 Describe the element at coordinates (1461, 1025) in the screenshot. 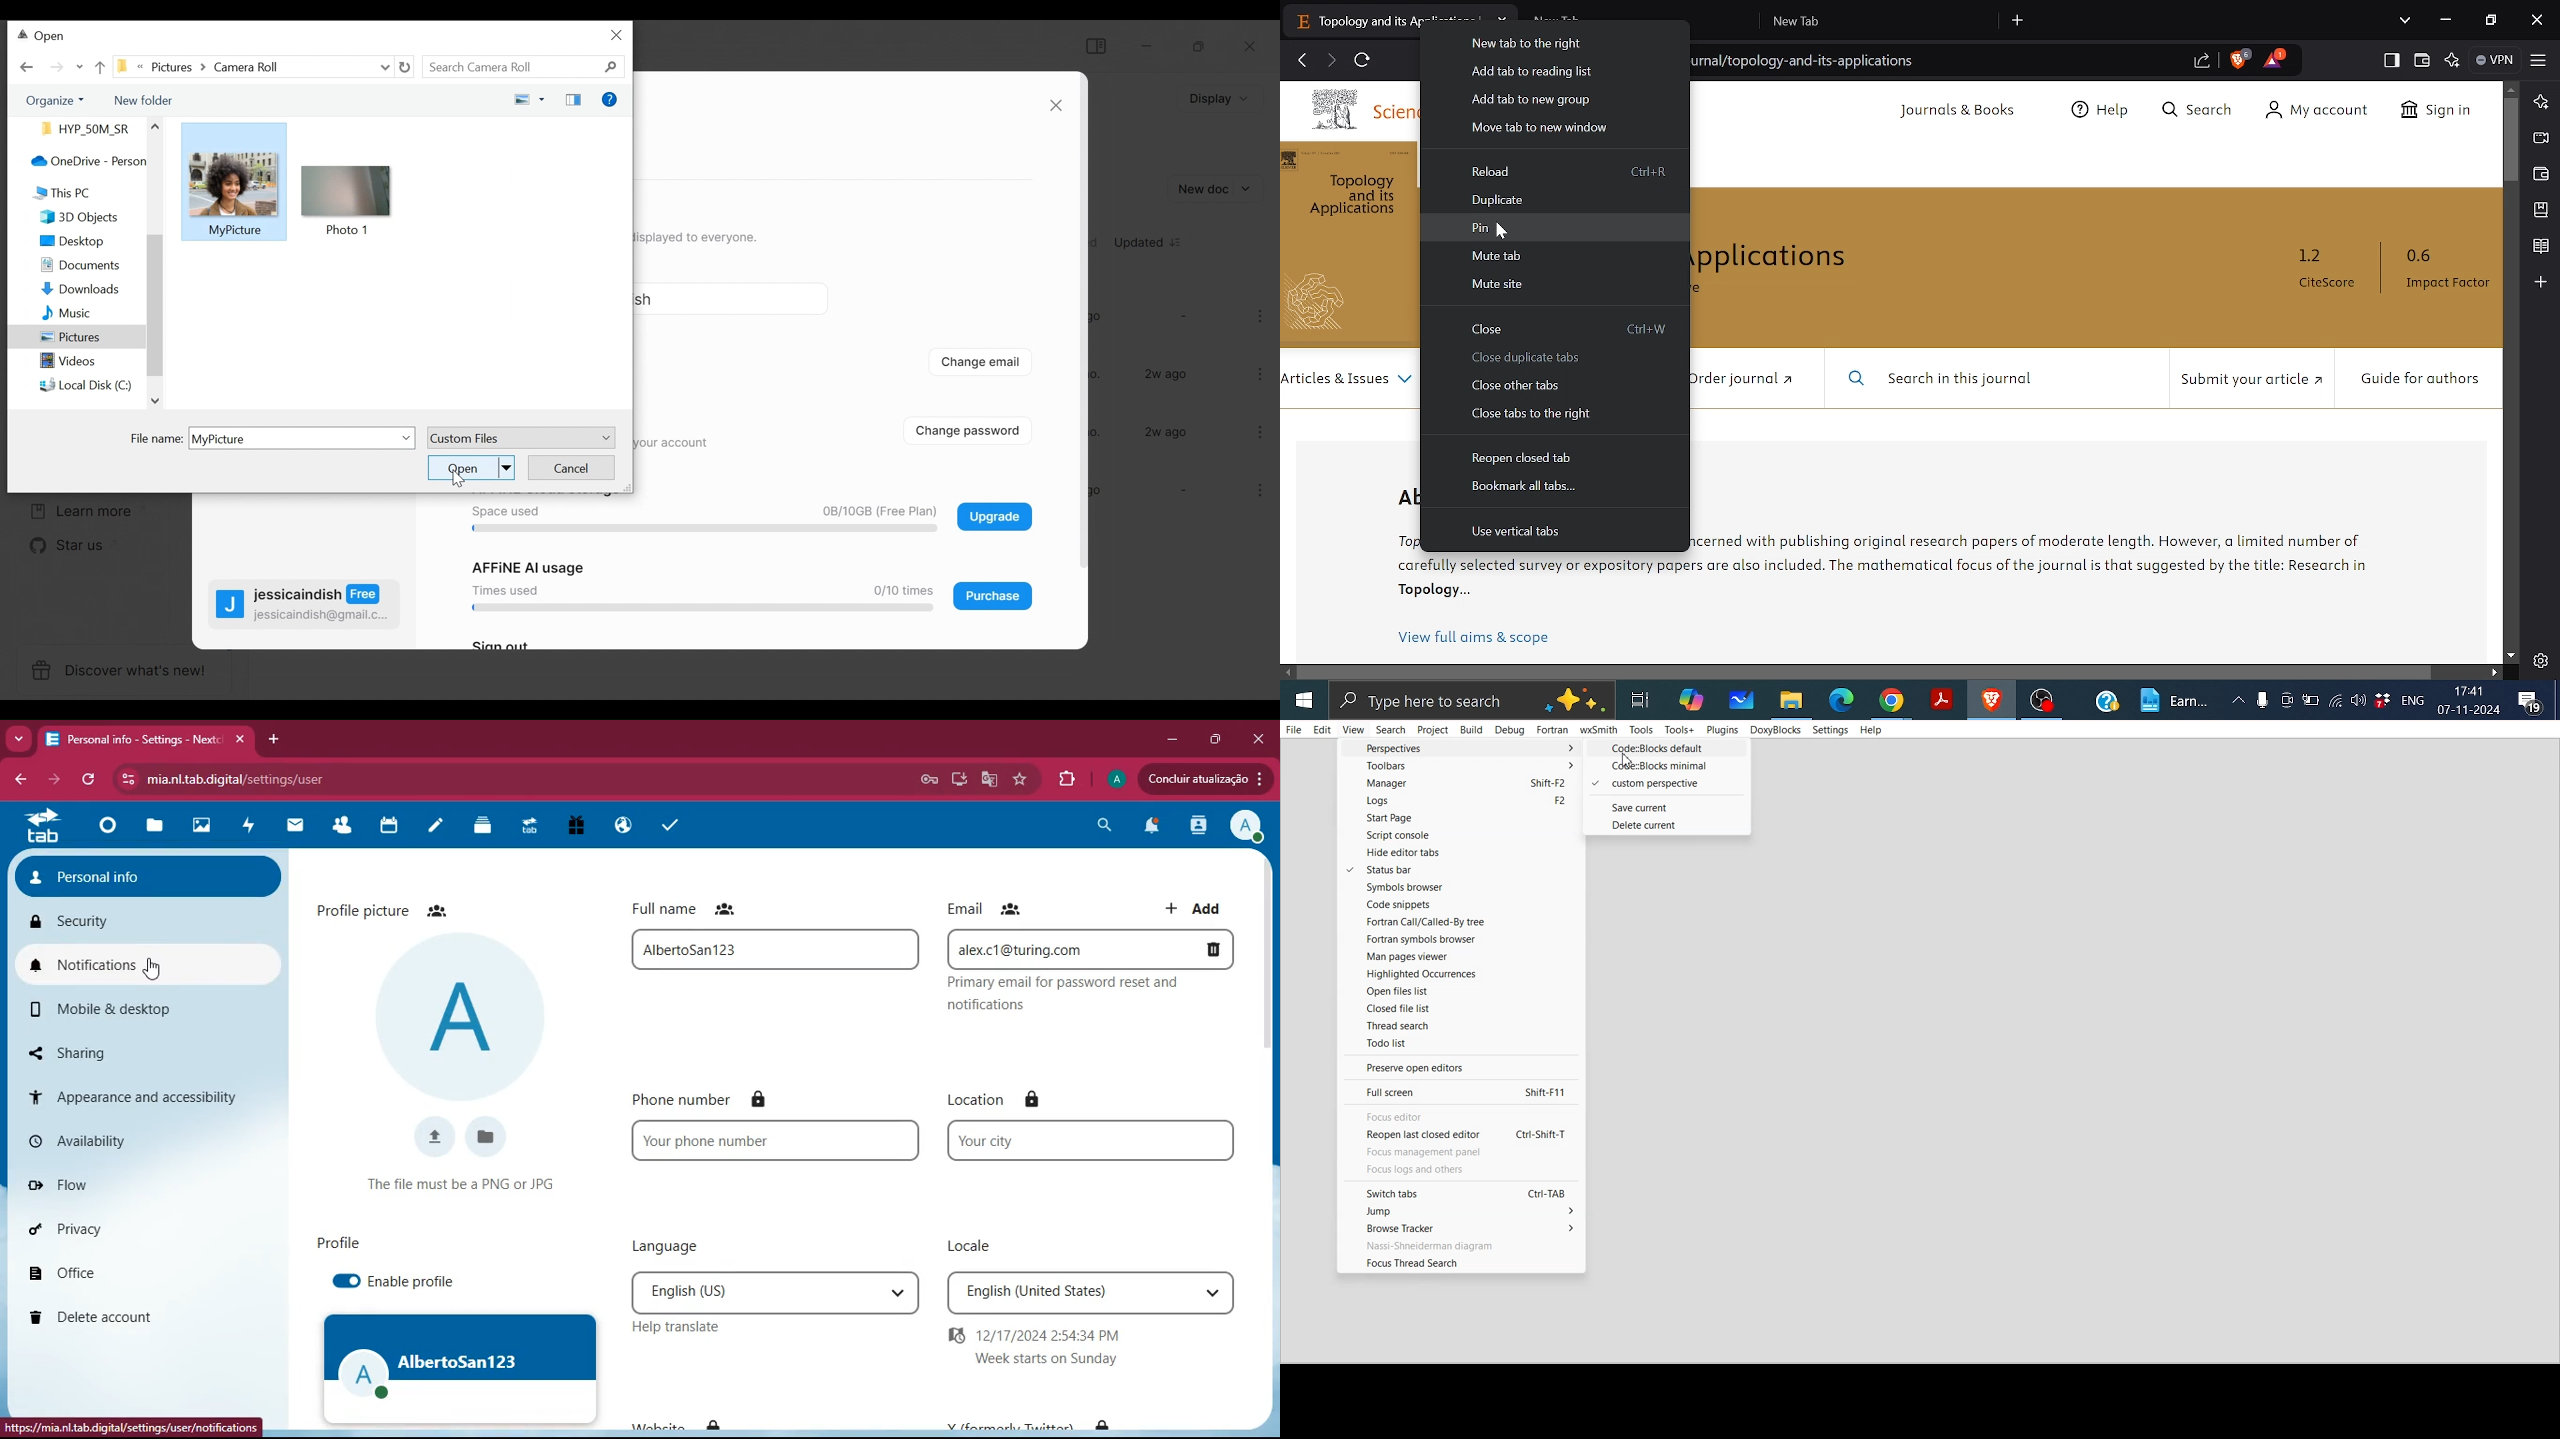

I see `Thread search` at that location.